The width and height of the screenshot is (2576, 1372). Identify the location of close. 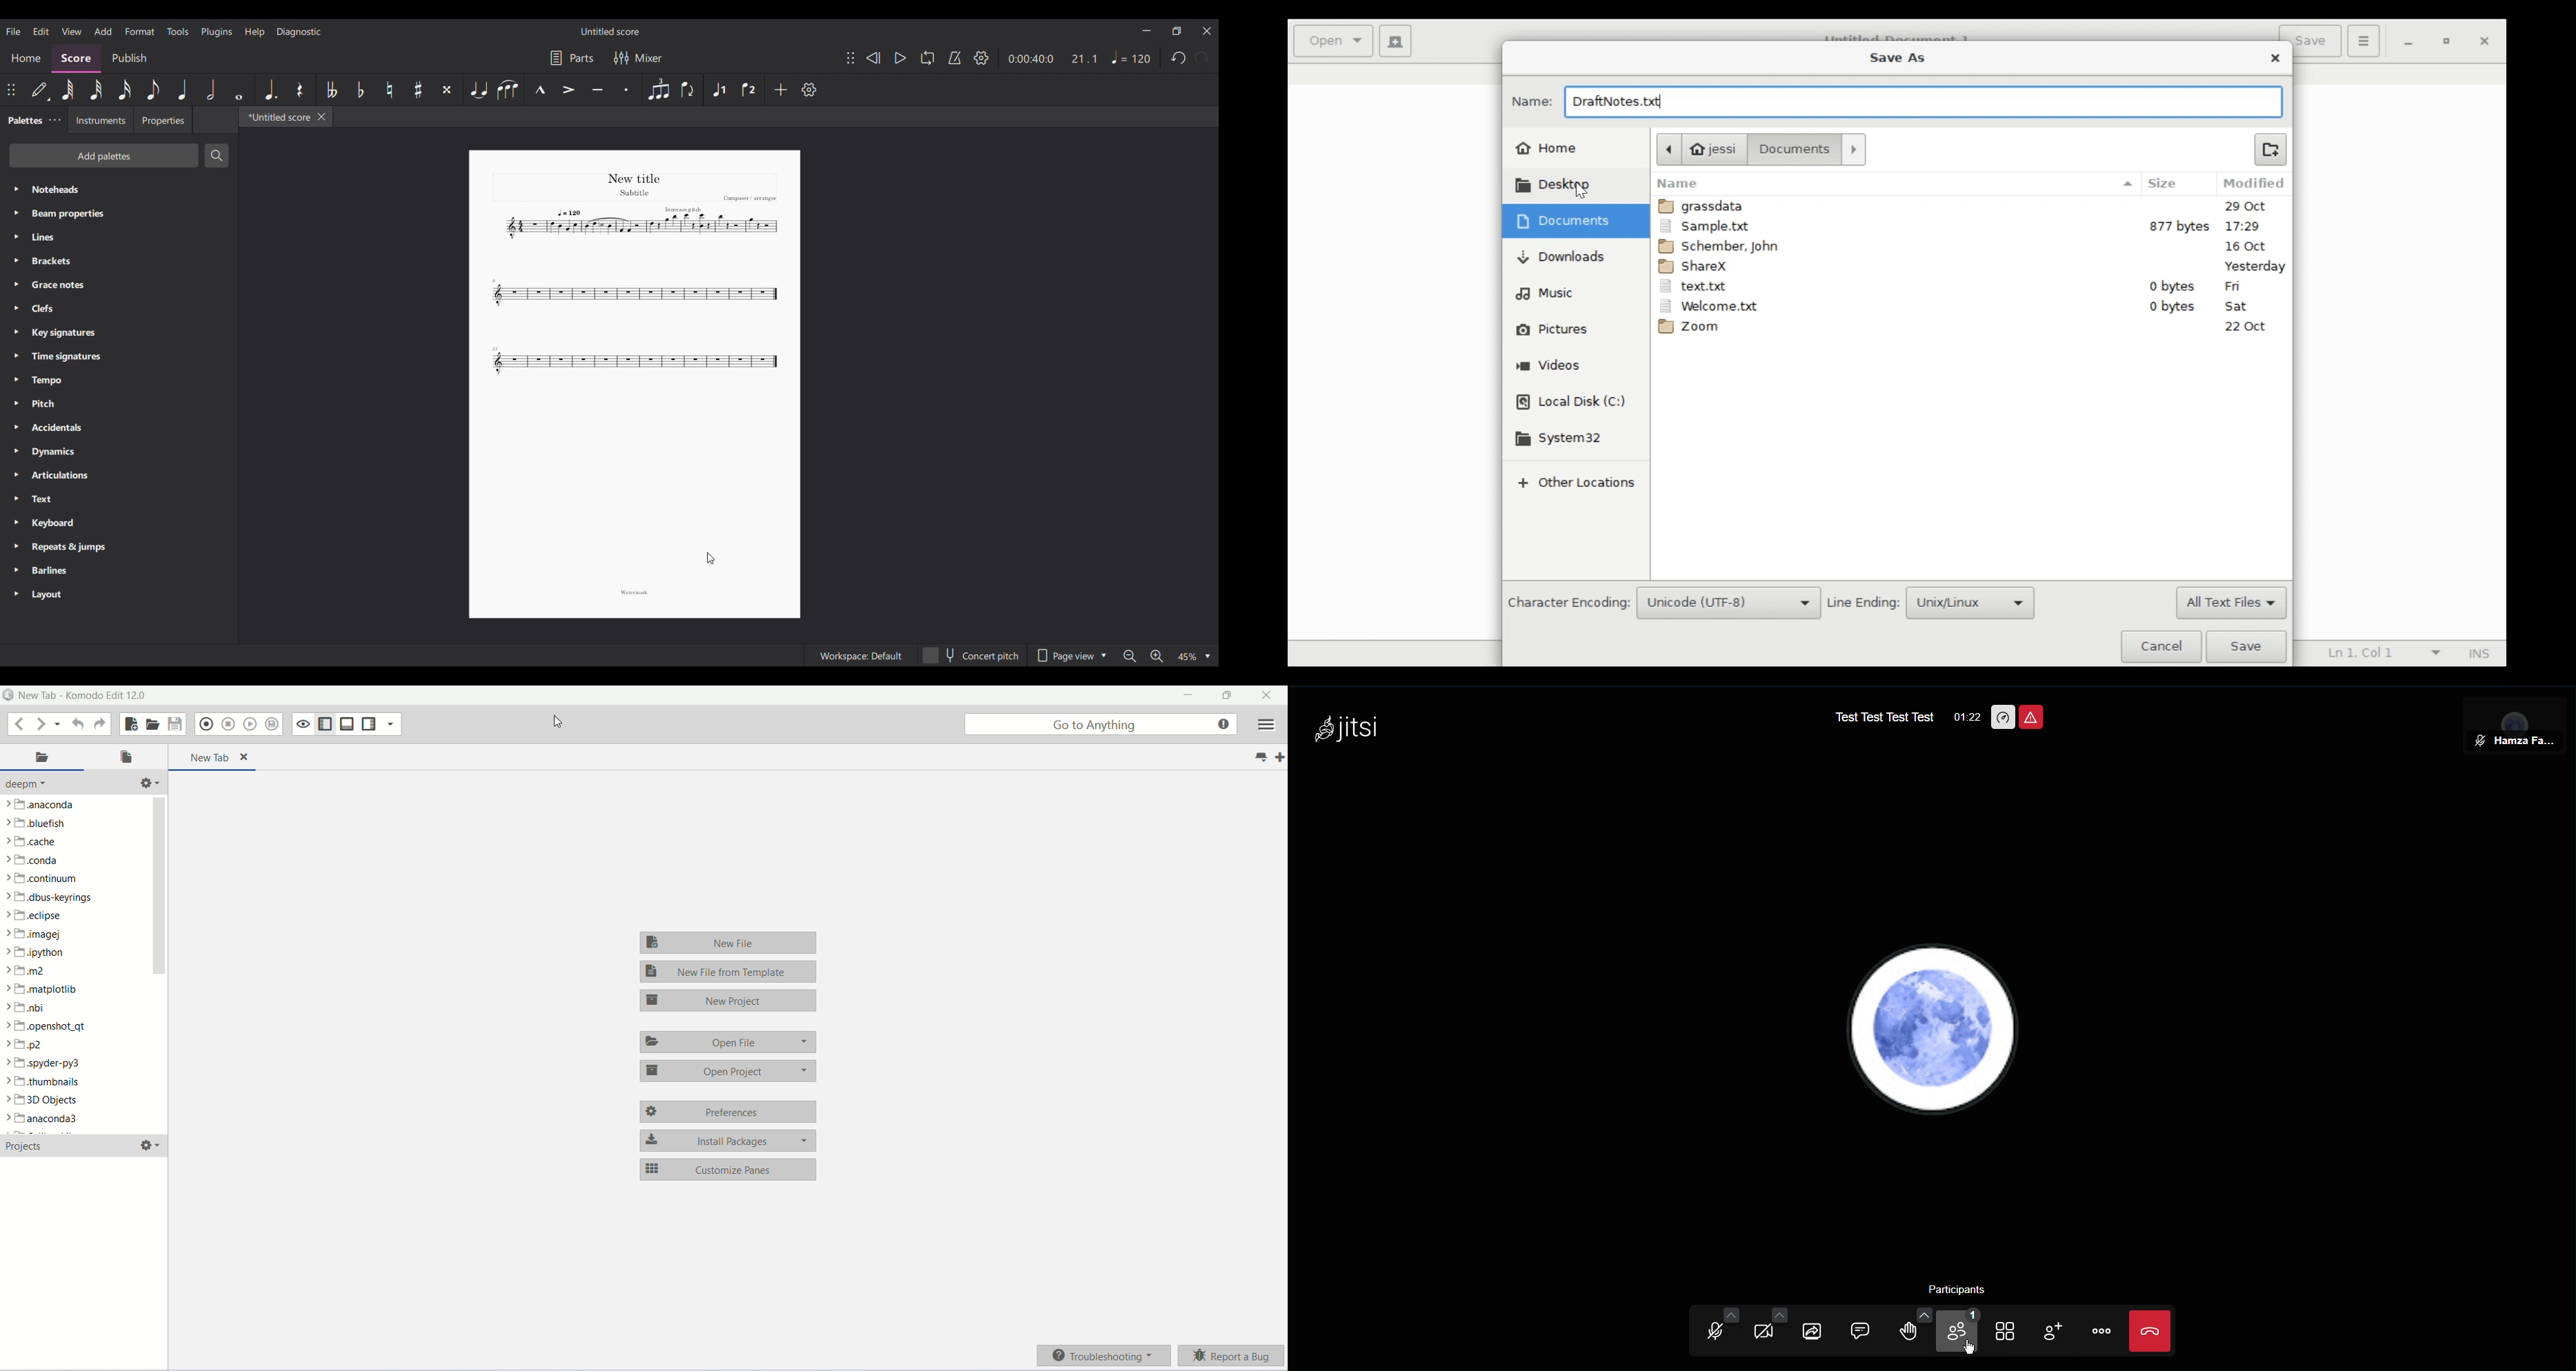
(1268, 696).